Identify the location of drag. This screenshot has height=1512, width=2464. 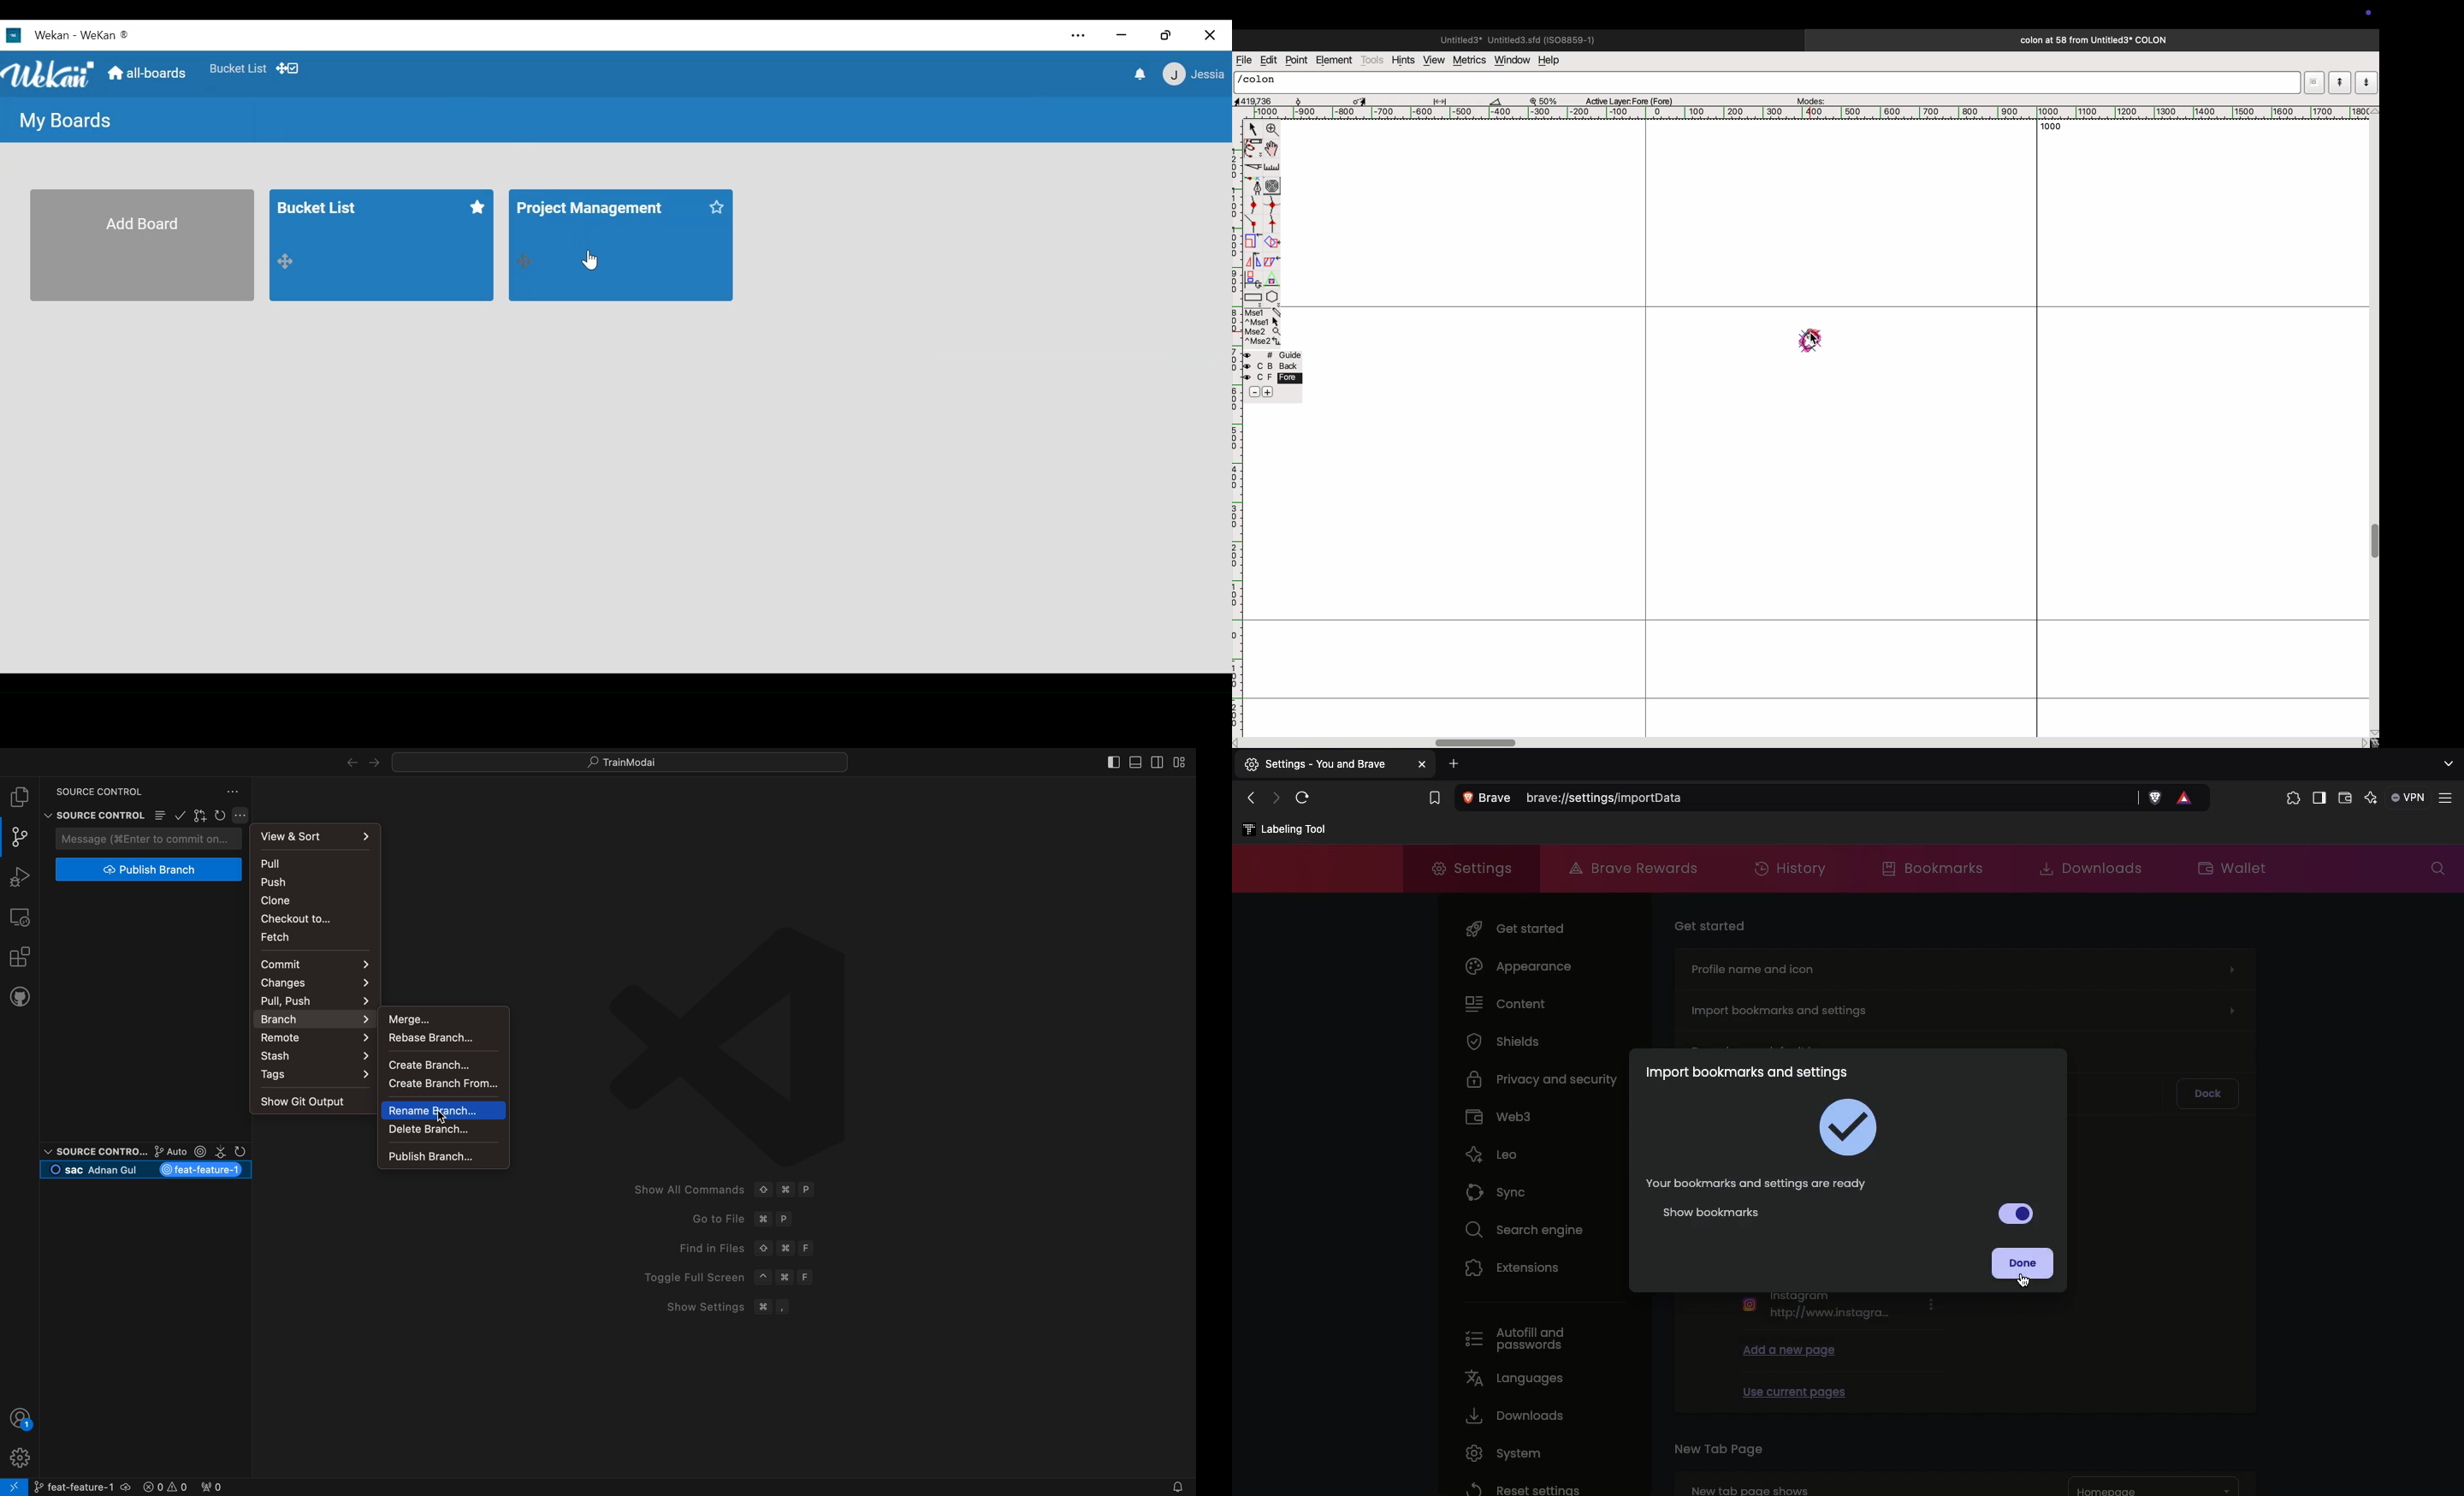
(291, 263).